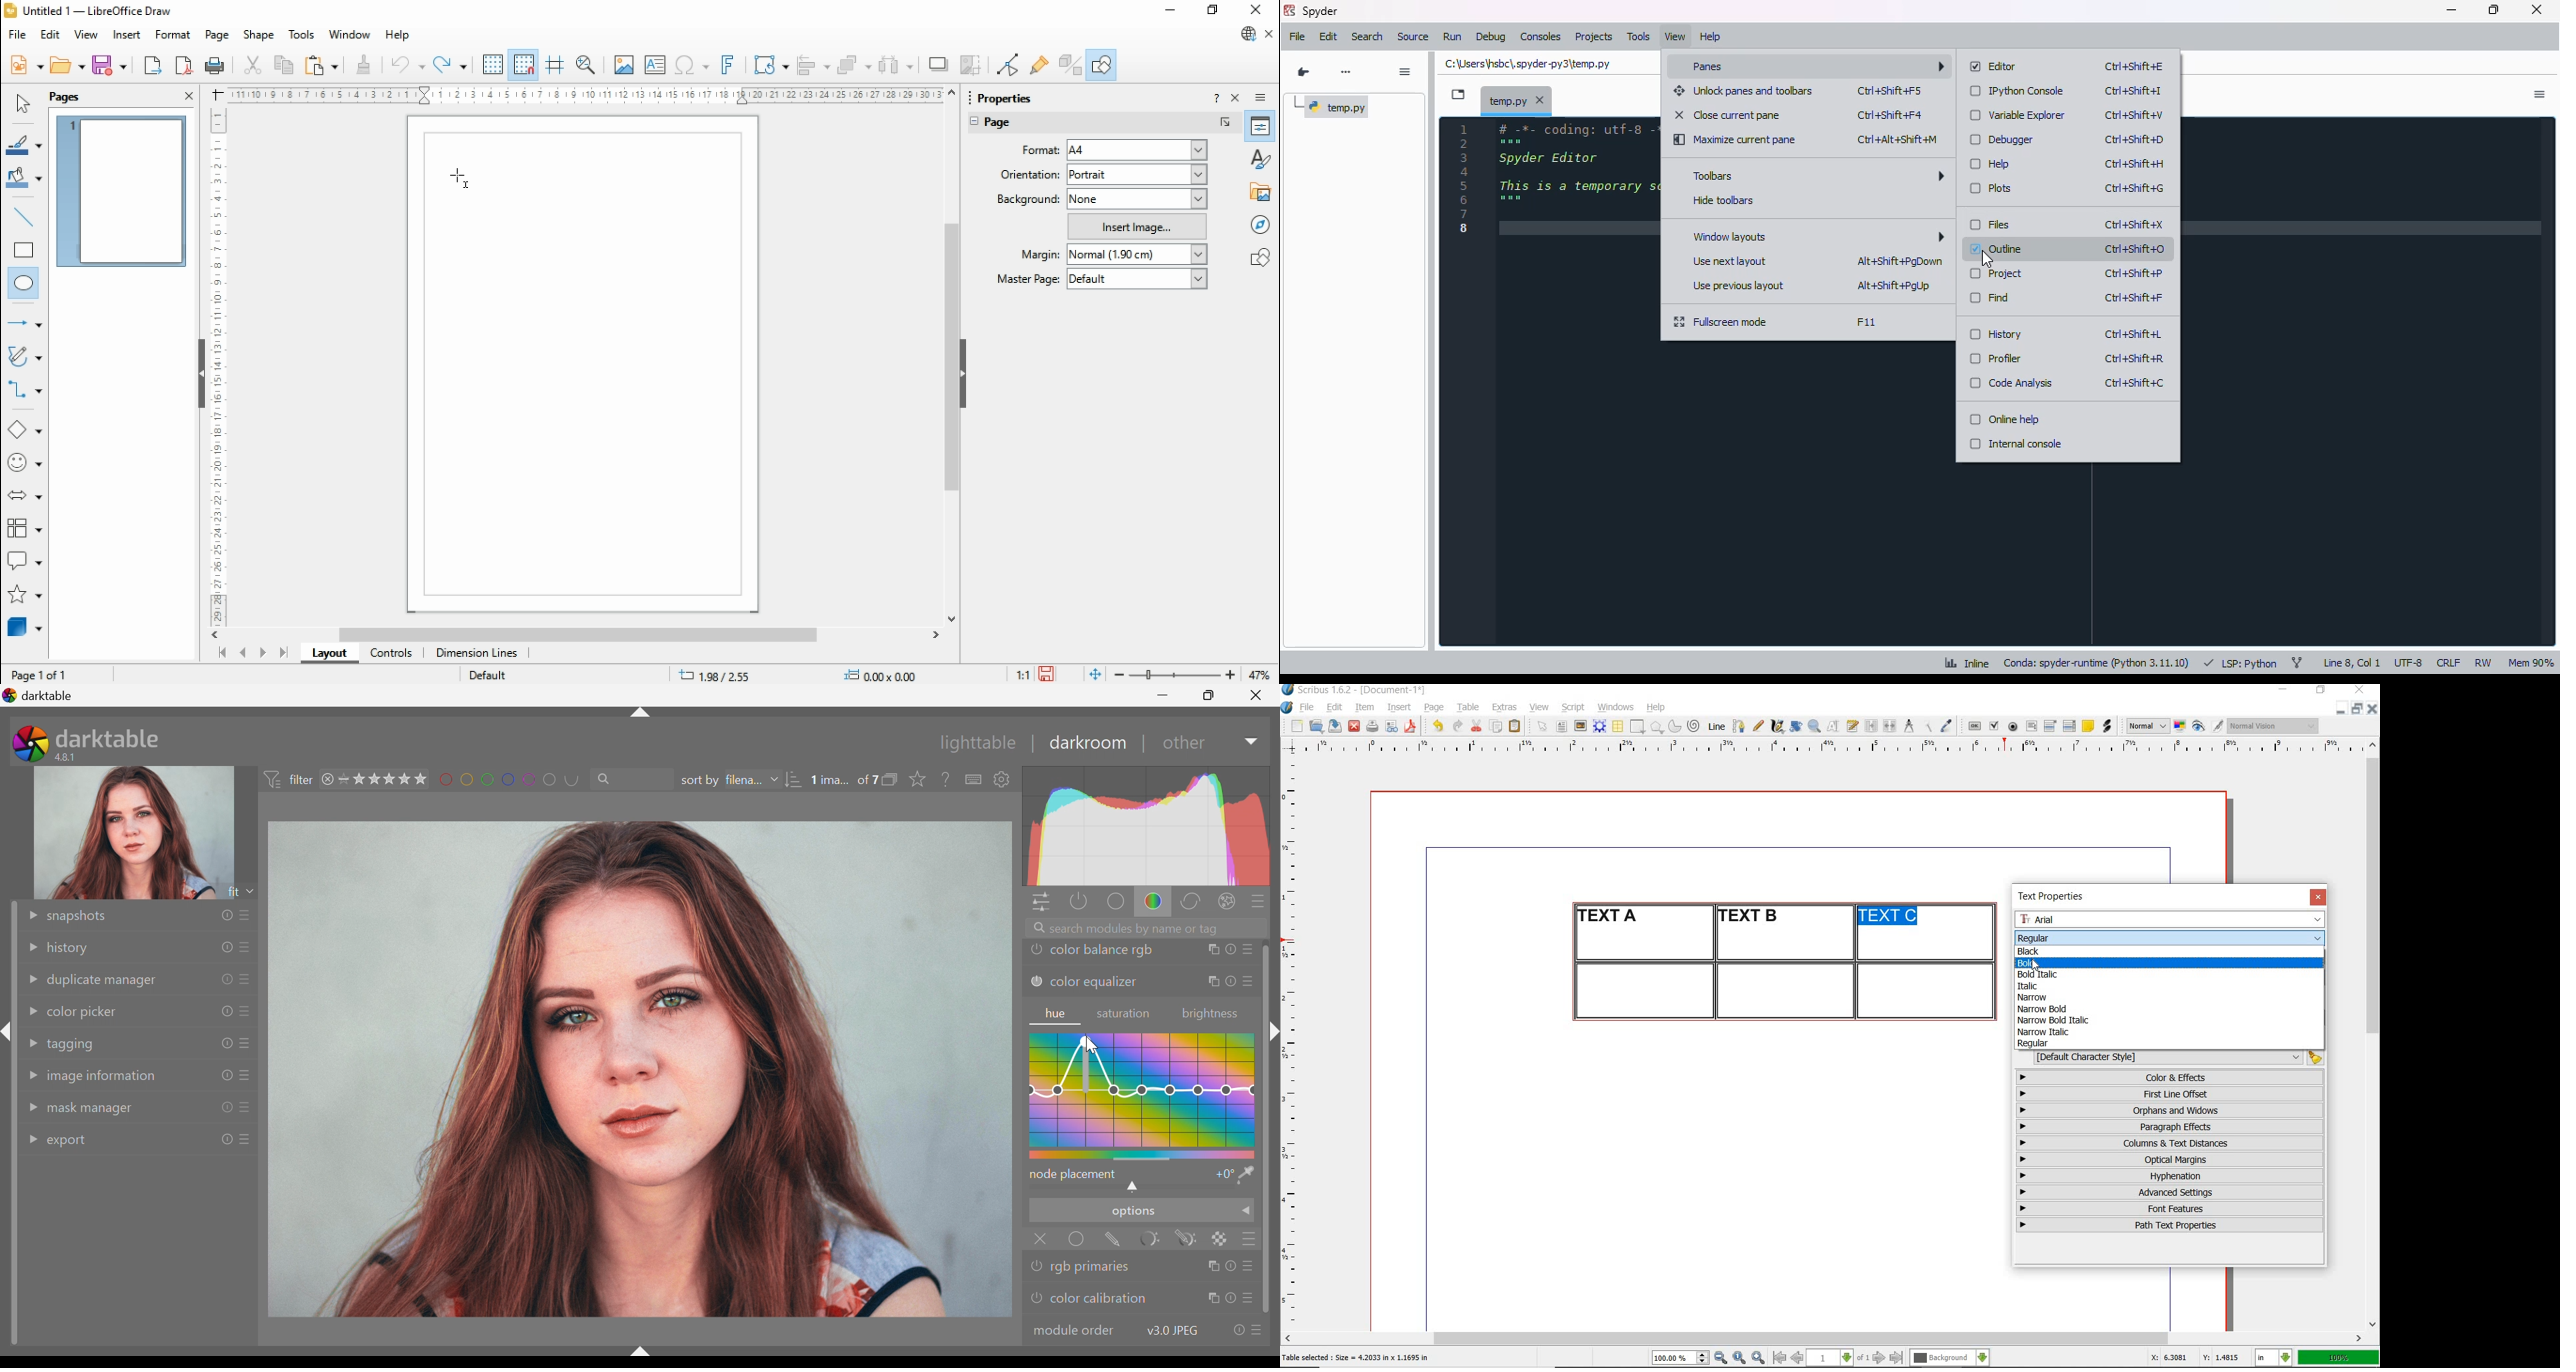 The width and height of the screenshot is (2576, 1372). Describe the element at coordinates (225, 1042) in the screenshot. I see `reset` at that location.